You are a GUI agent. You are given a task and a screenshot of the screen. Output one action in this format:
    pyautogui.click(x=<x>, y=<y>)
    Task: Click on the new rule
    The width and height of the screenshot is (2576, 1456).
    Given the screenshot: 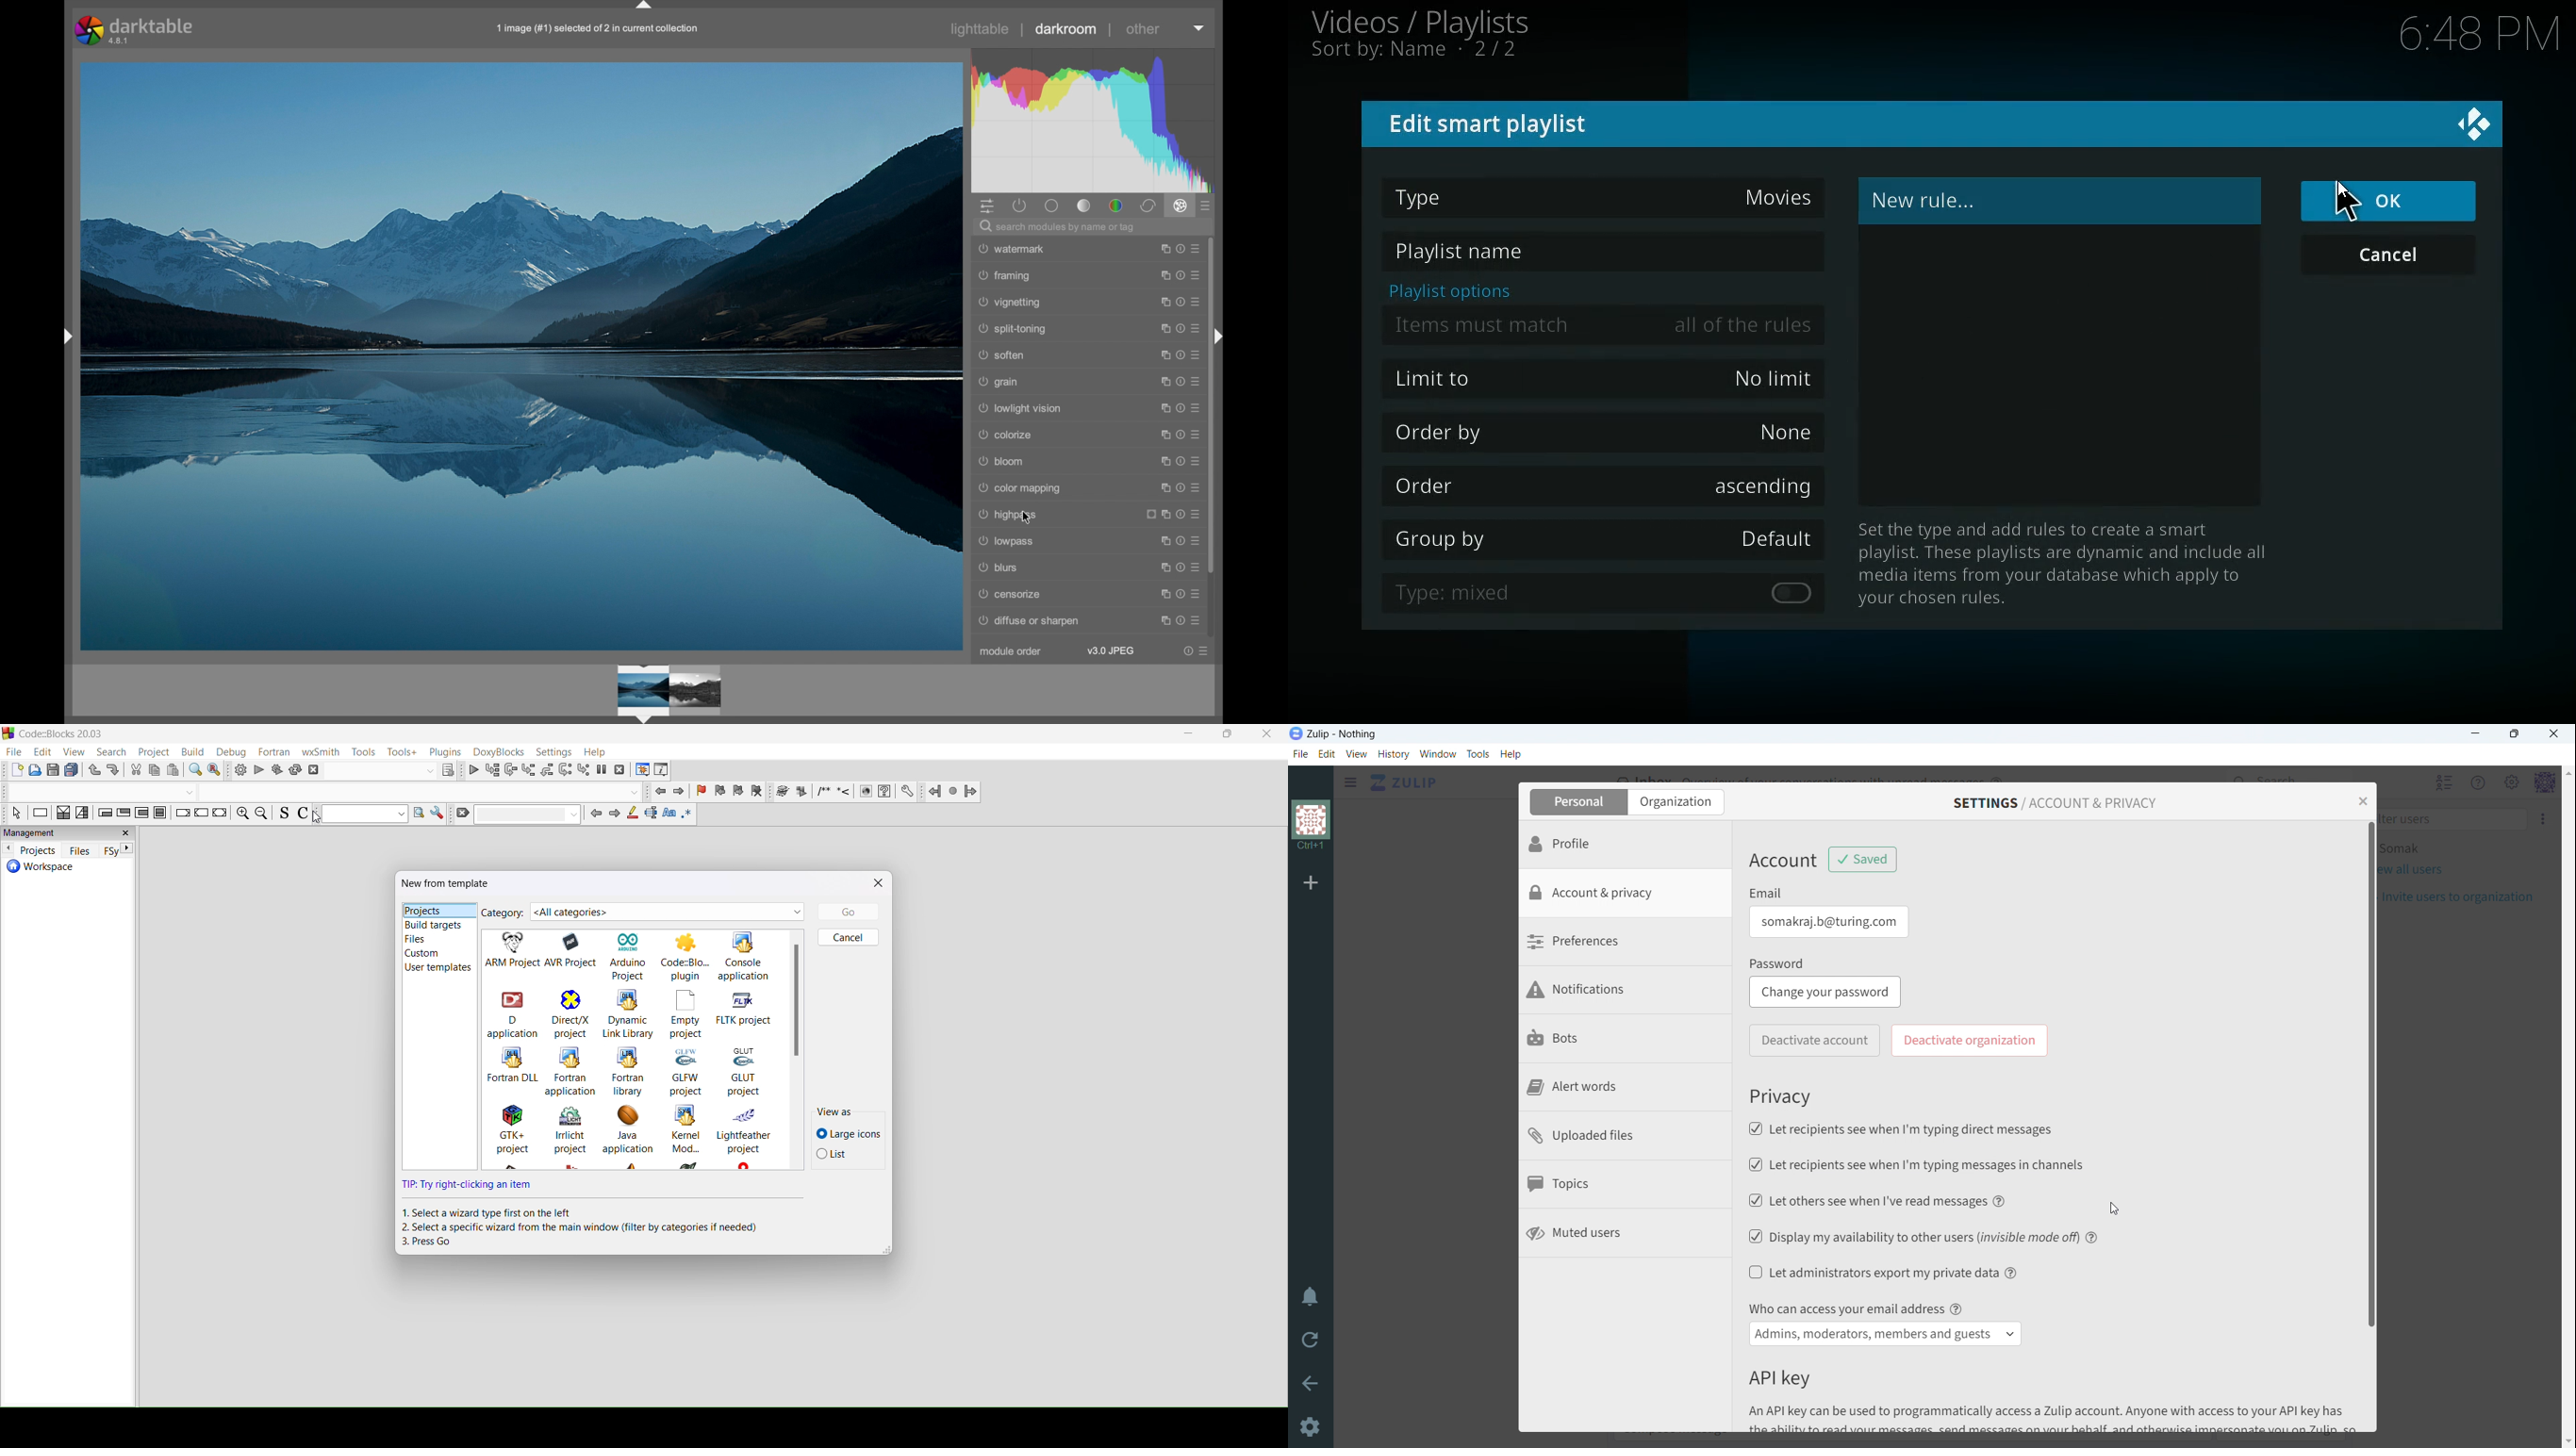 What is the action you would take?
    pyautogui.click(x=1969, y=202)
    